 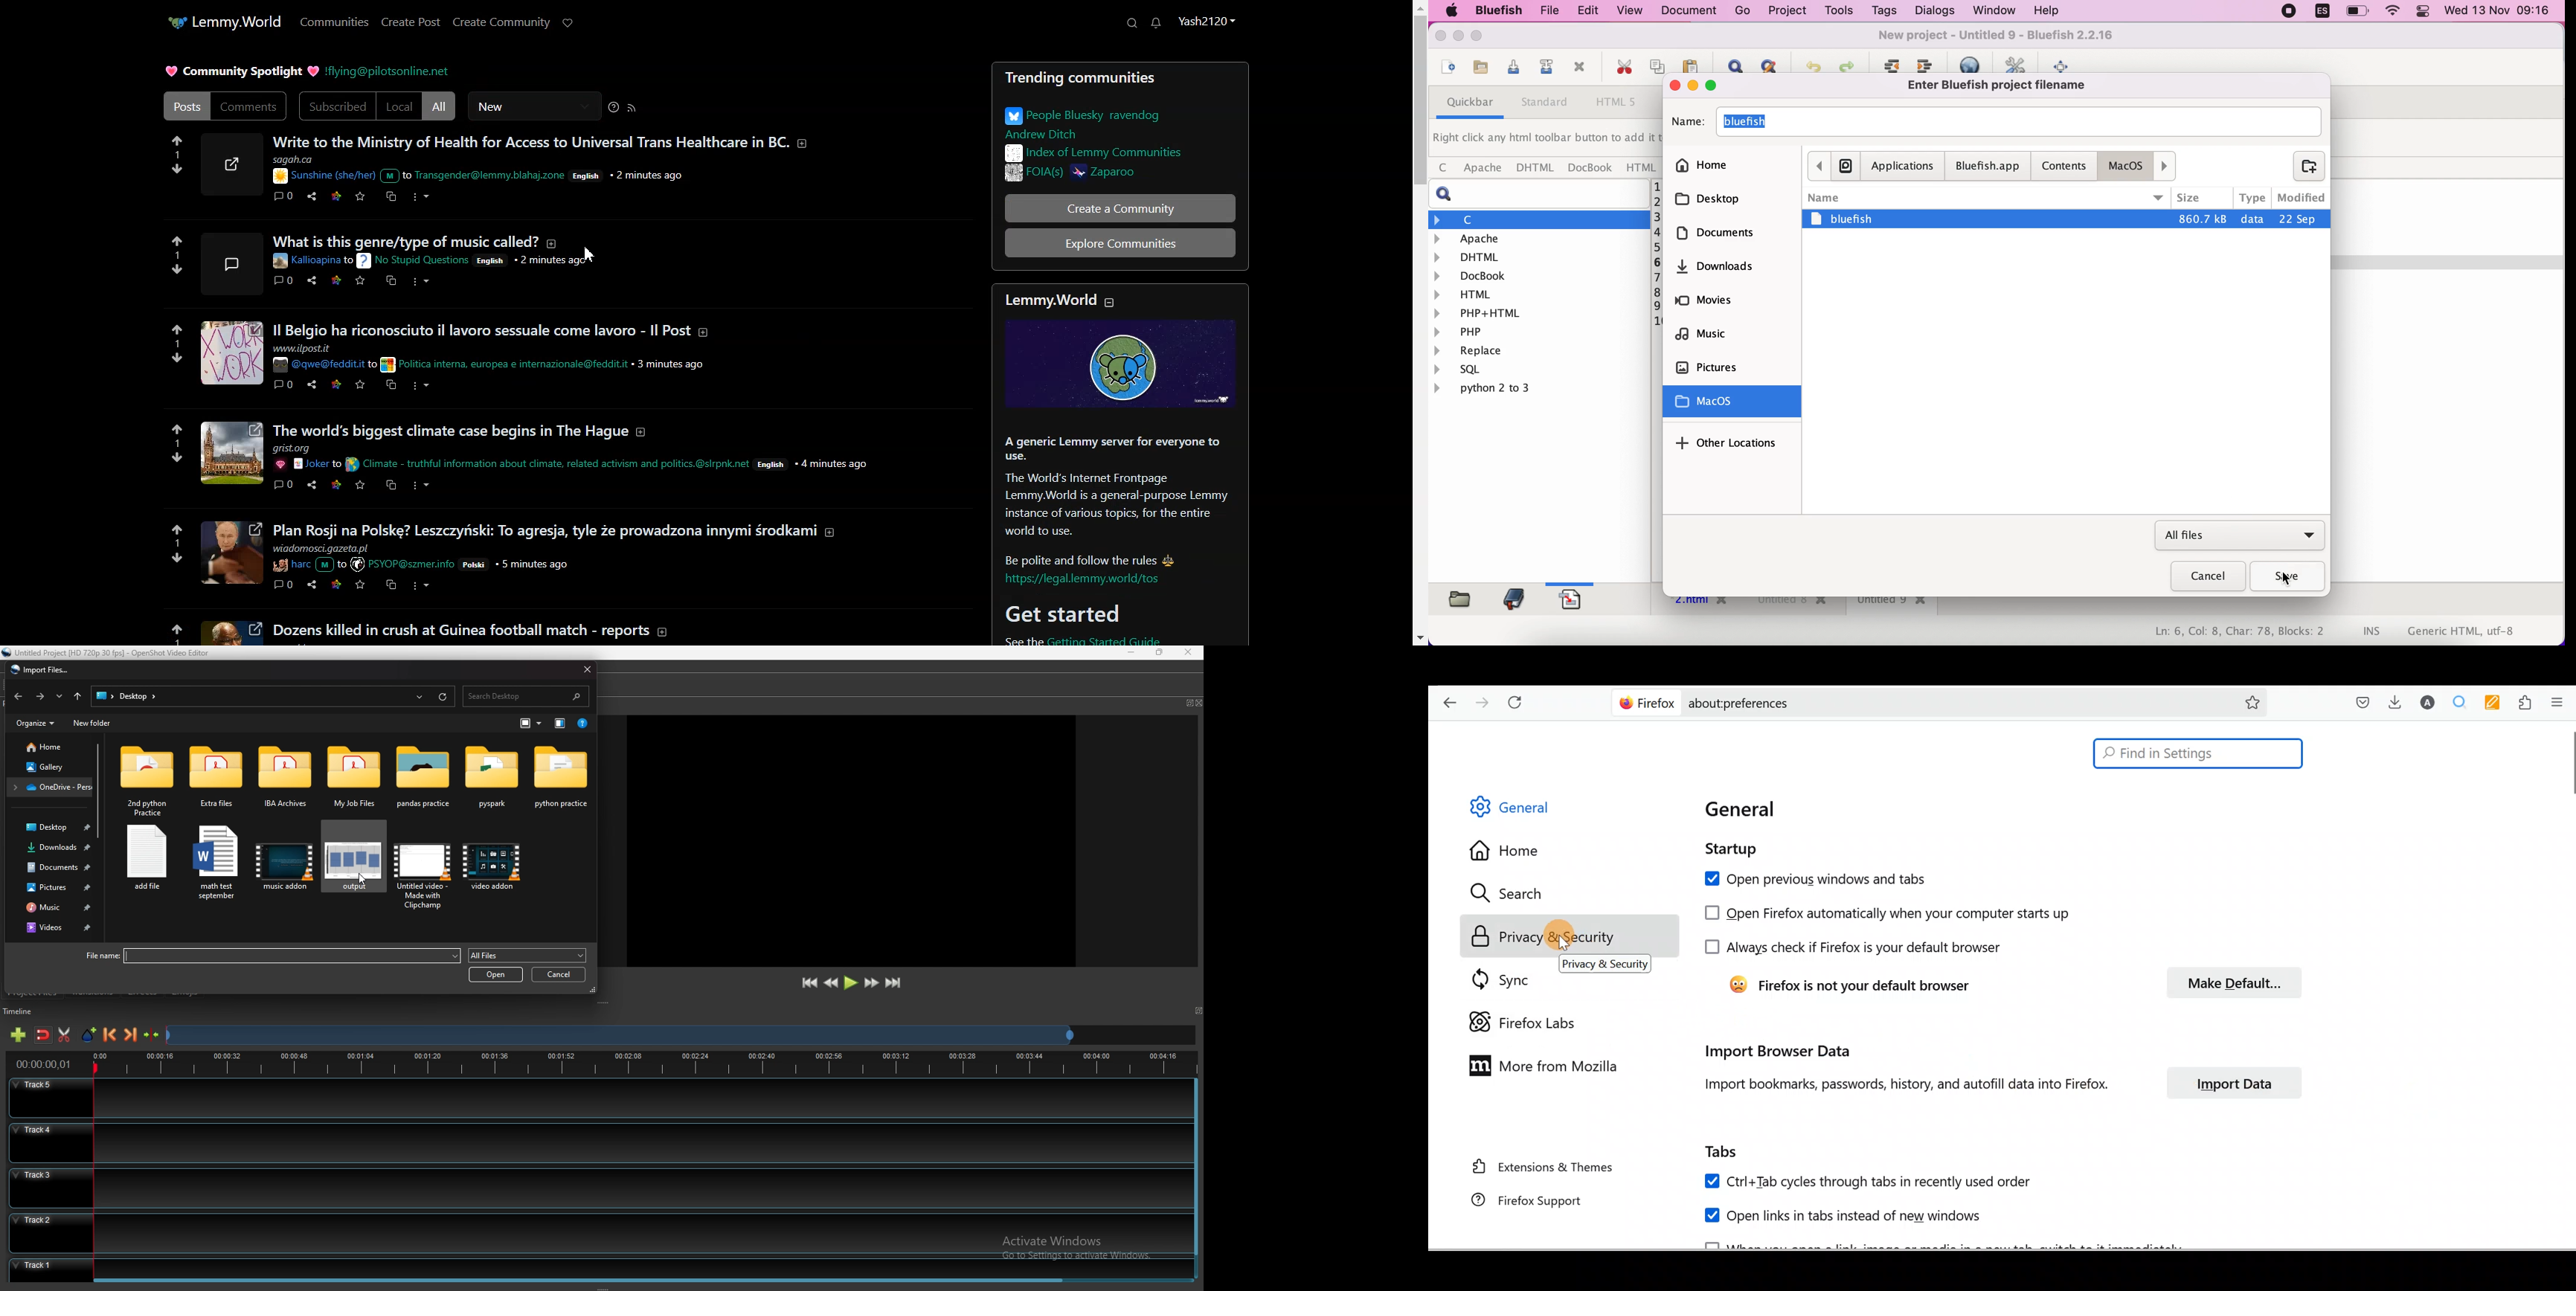 What do you see at coordinates (285, 864) in the screenshot?
I see `file` at bounding box center [285, 864].